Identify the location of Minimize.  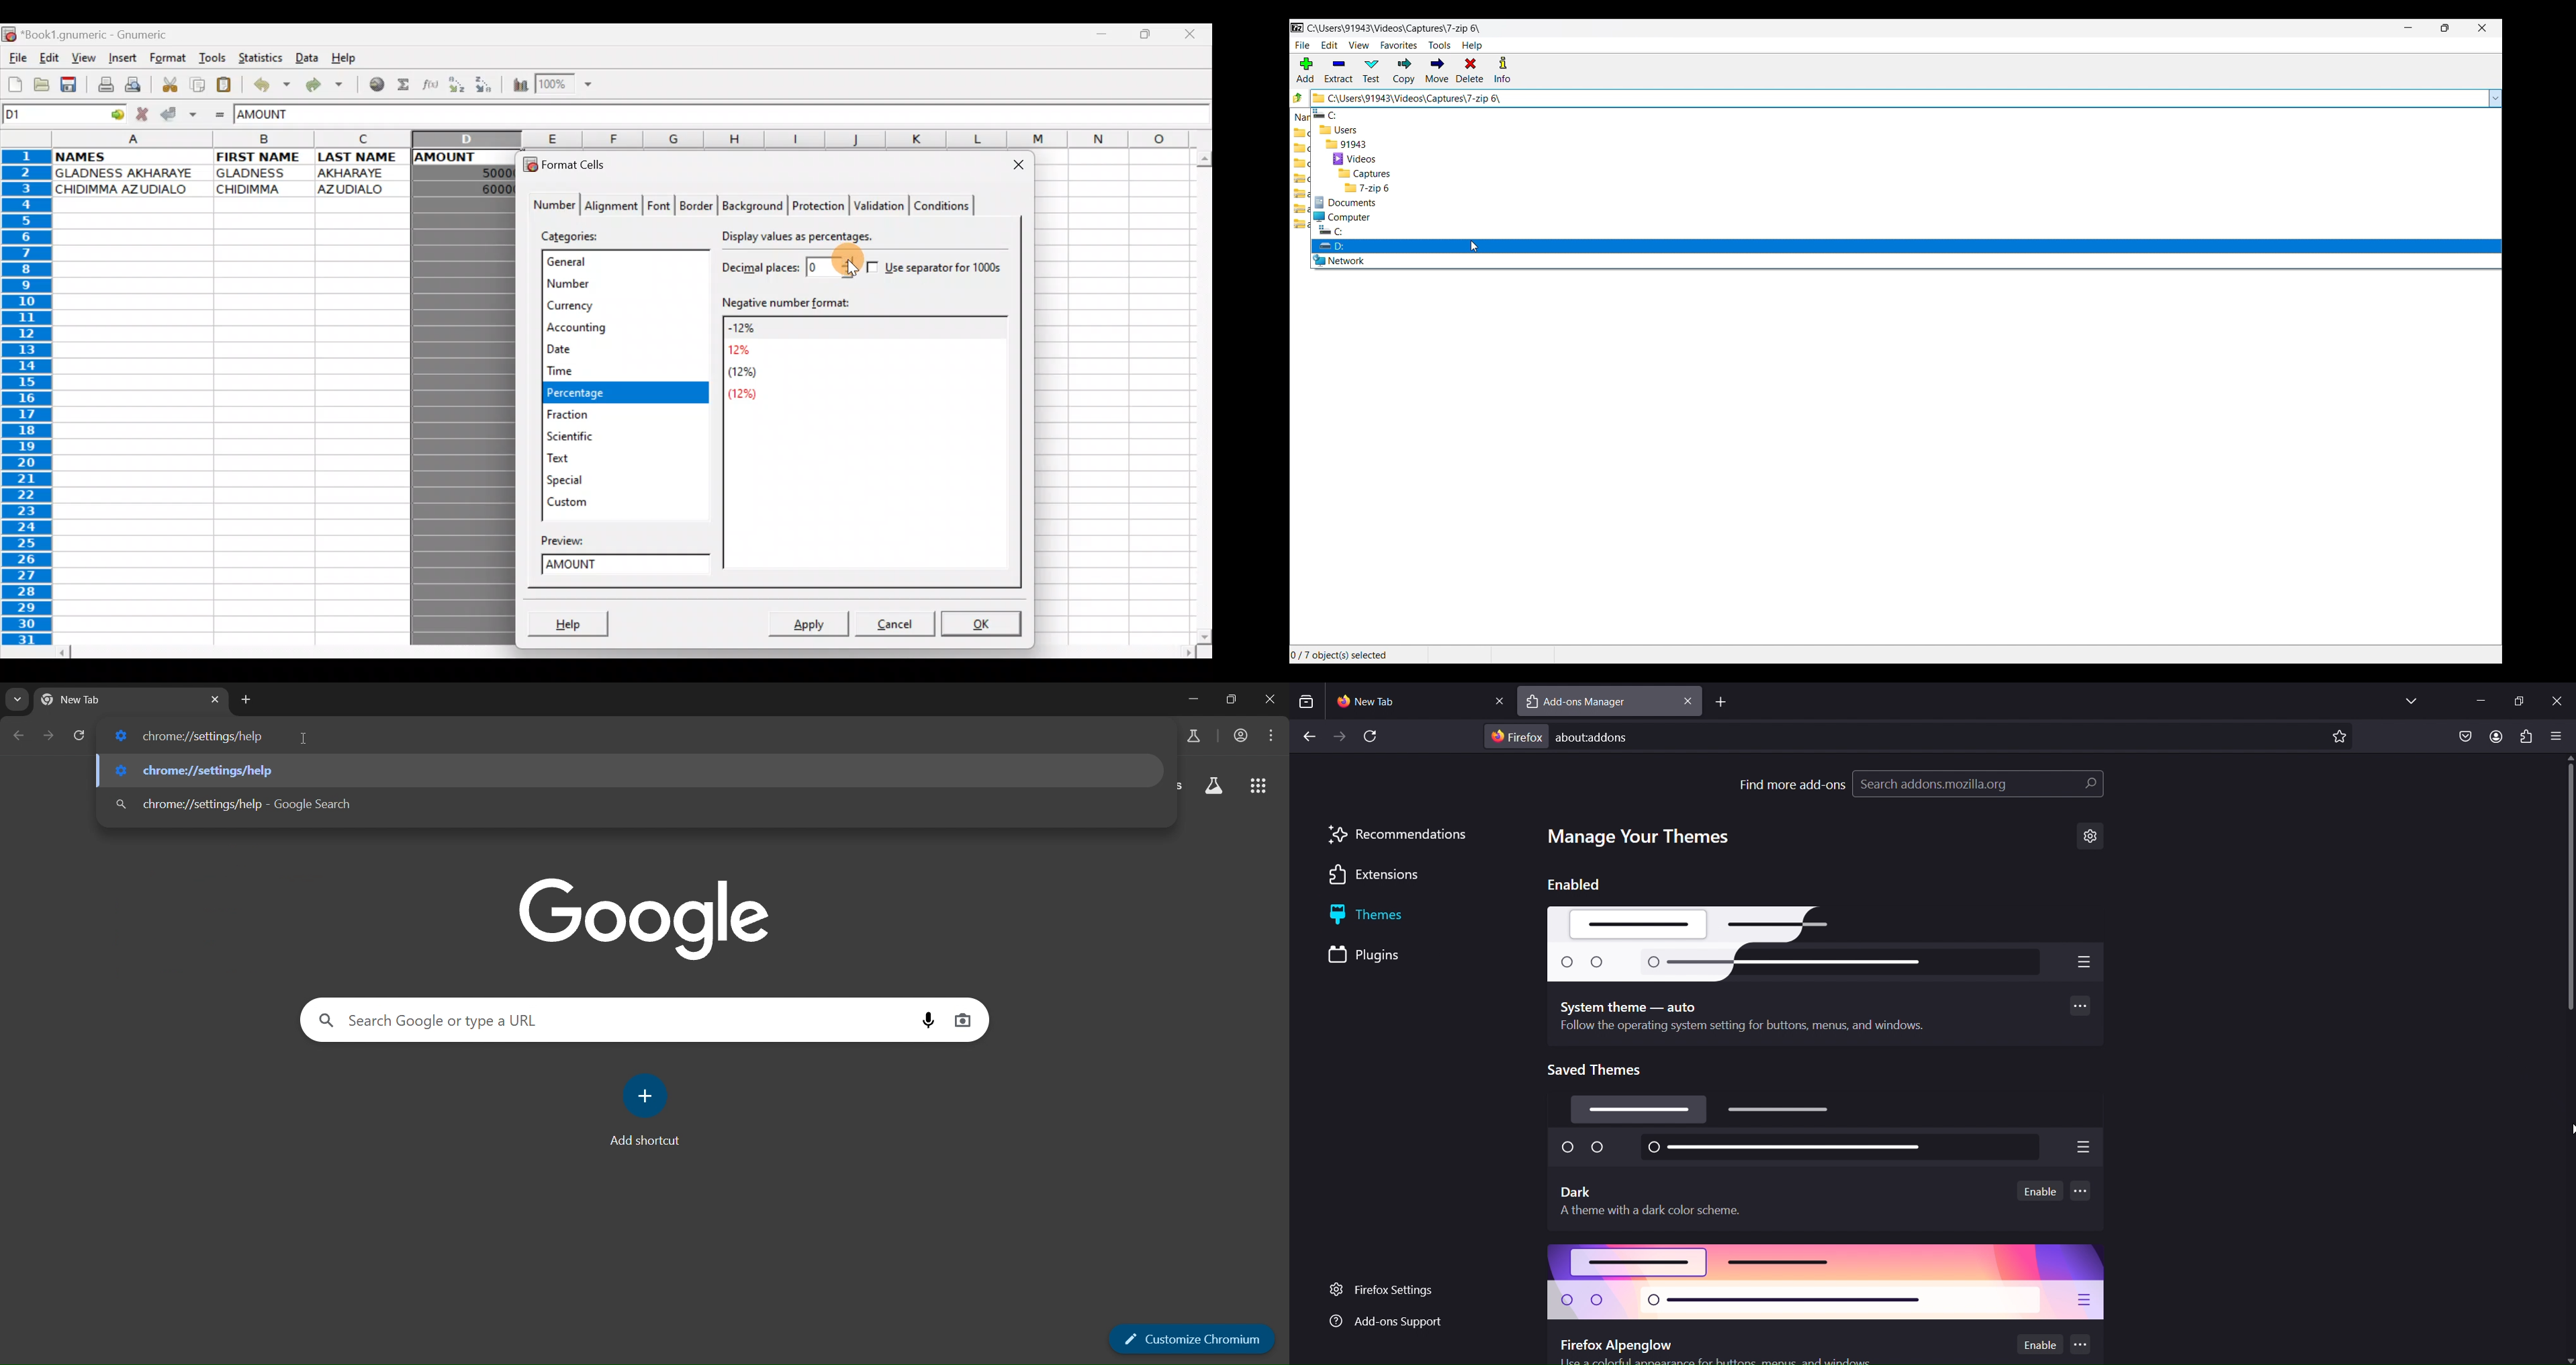
(2409, 28).